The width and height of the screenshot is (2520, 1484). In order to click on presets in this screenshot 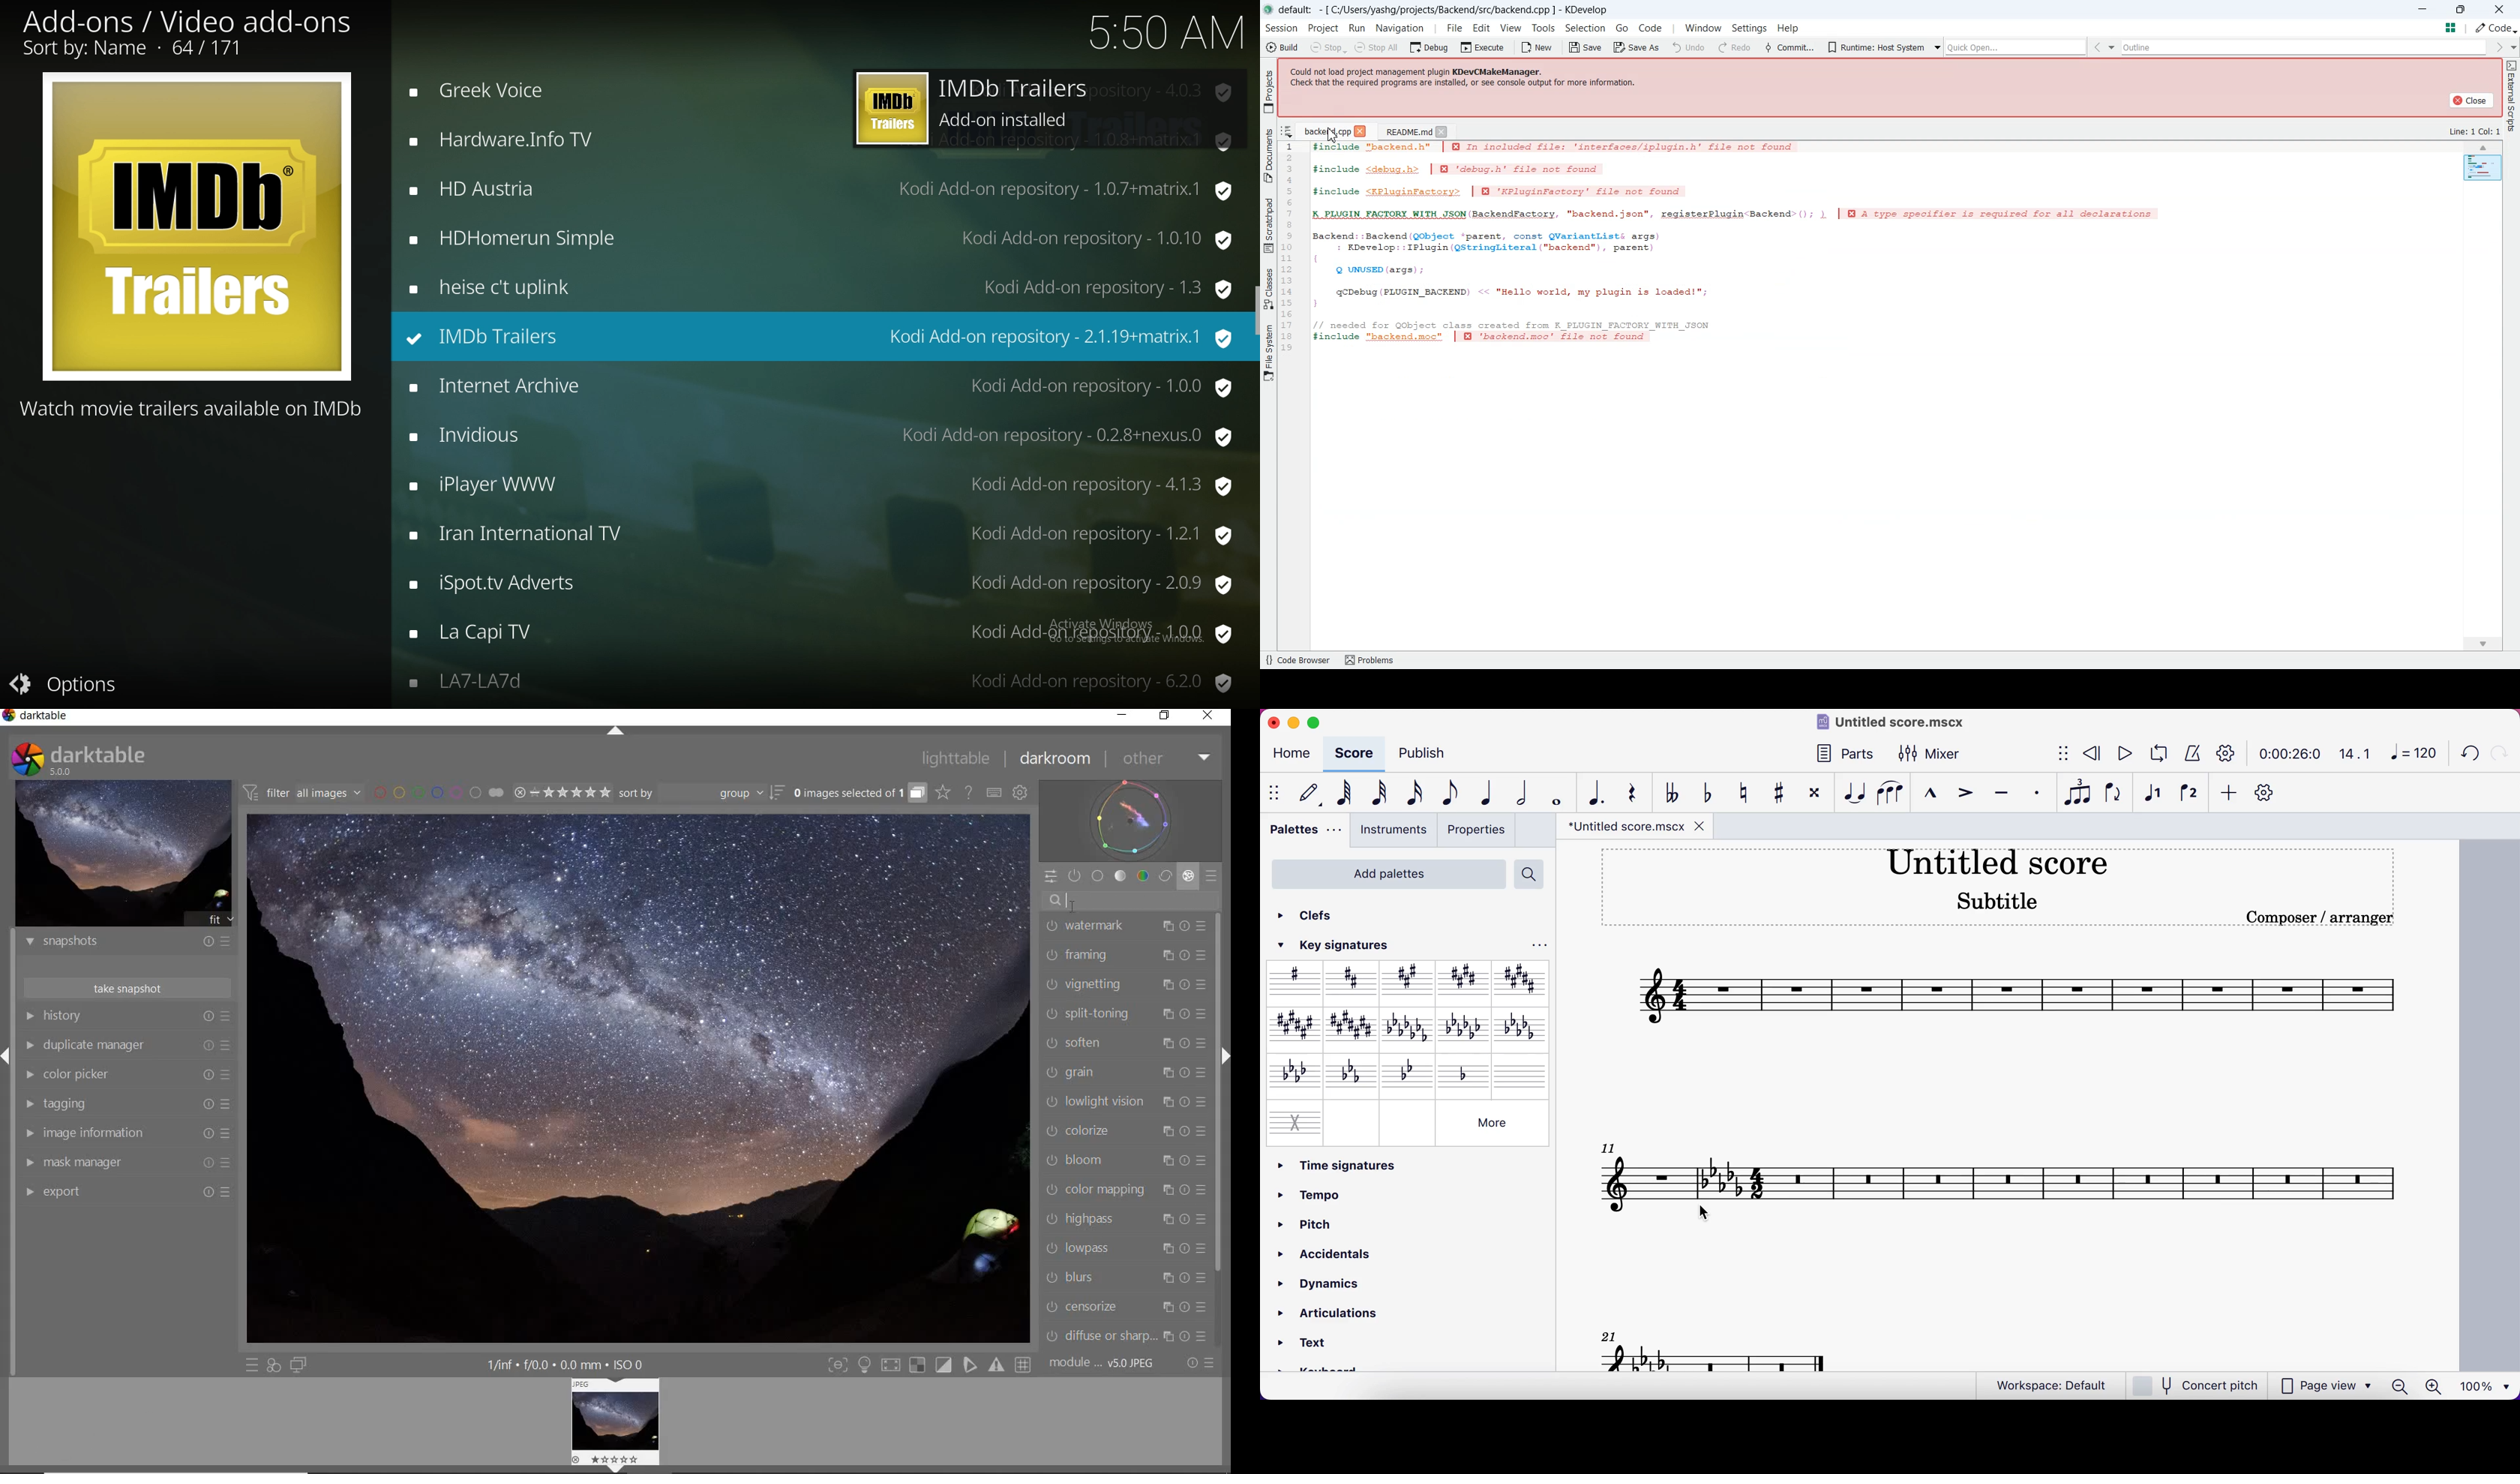, I will do `click(1198, 1278)`.